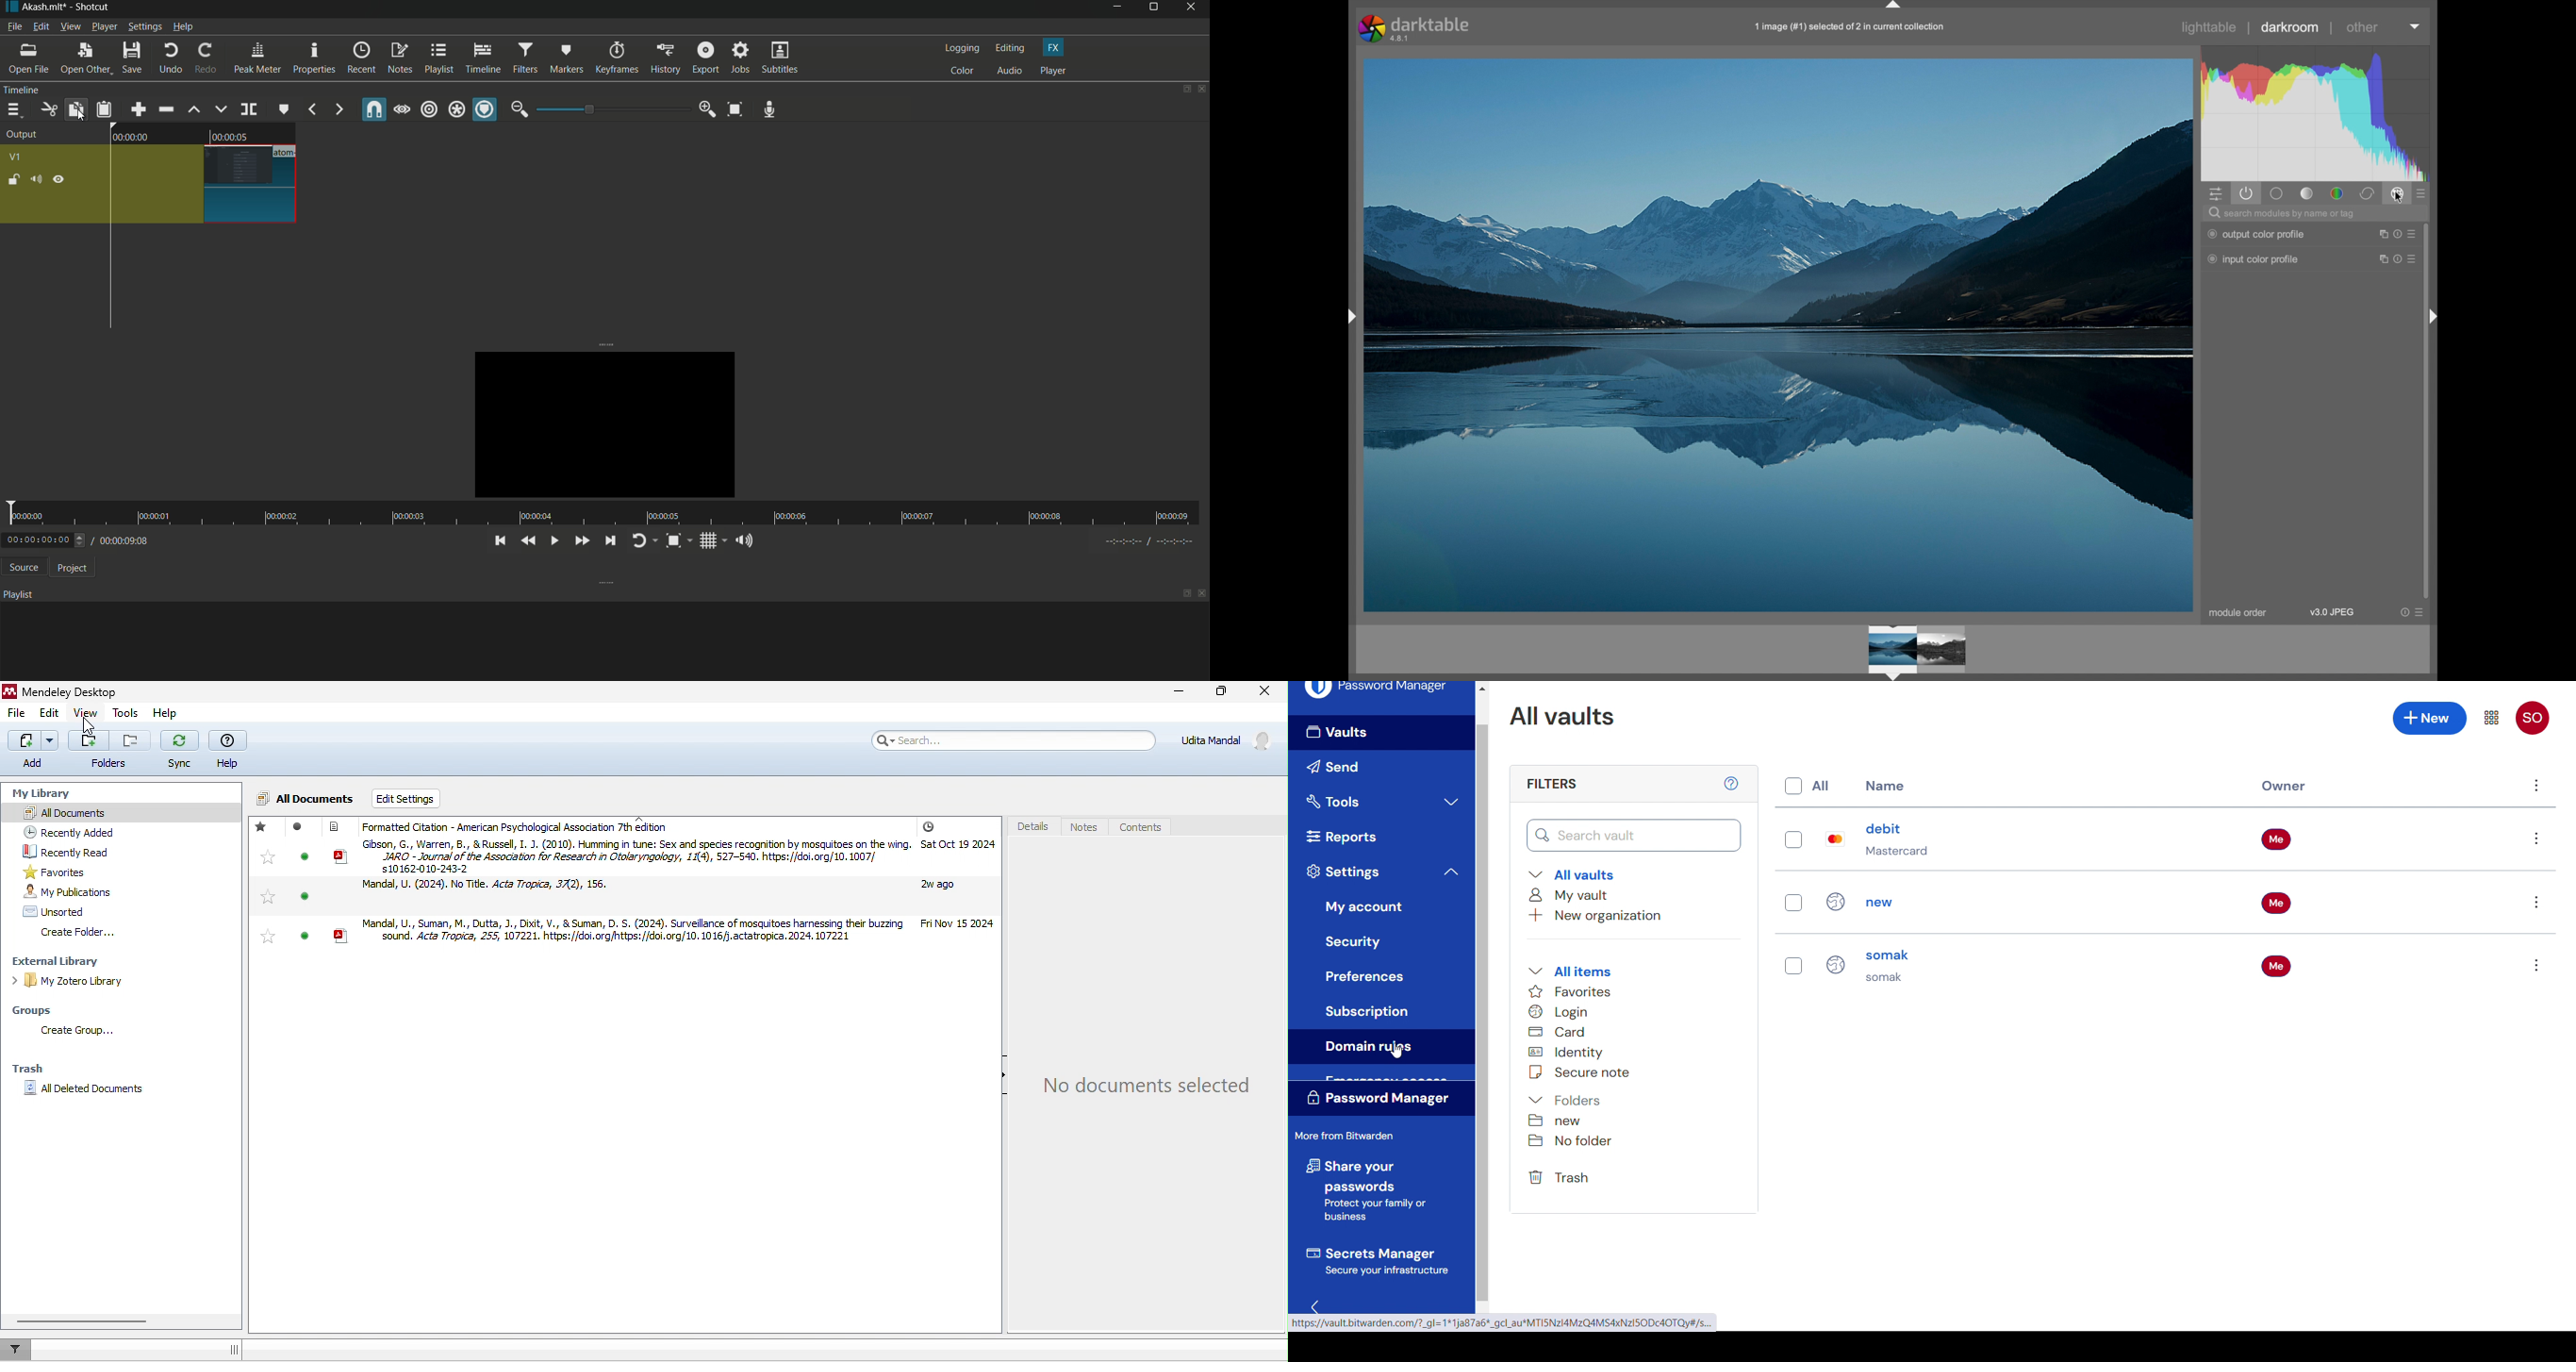 The image size is (2576, 1372). I want to click on toggle play or pause, so click(553, 540).